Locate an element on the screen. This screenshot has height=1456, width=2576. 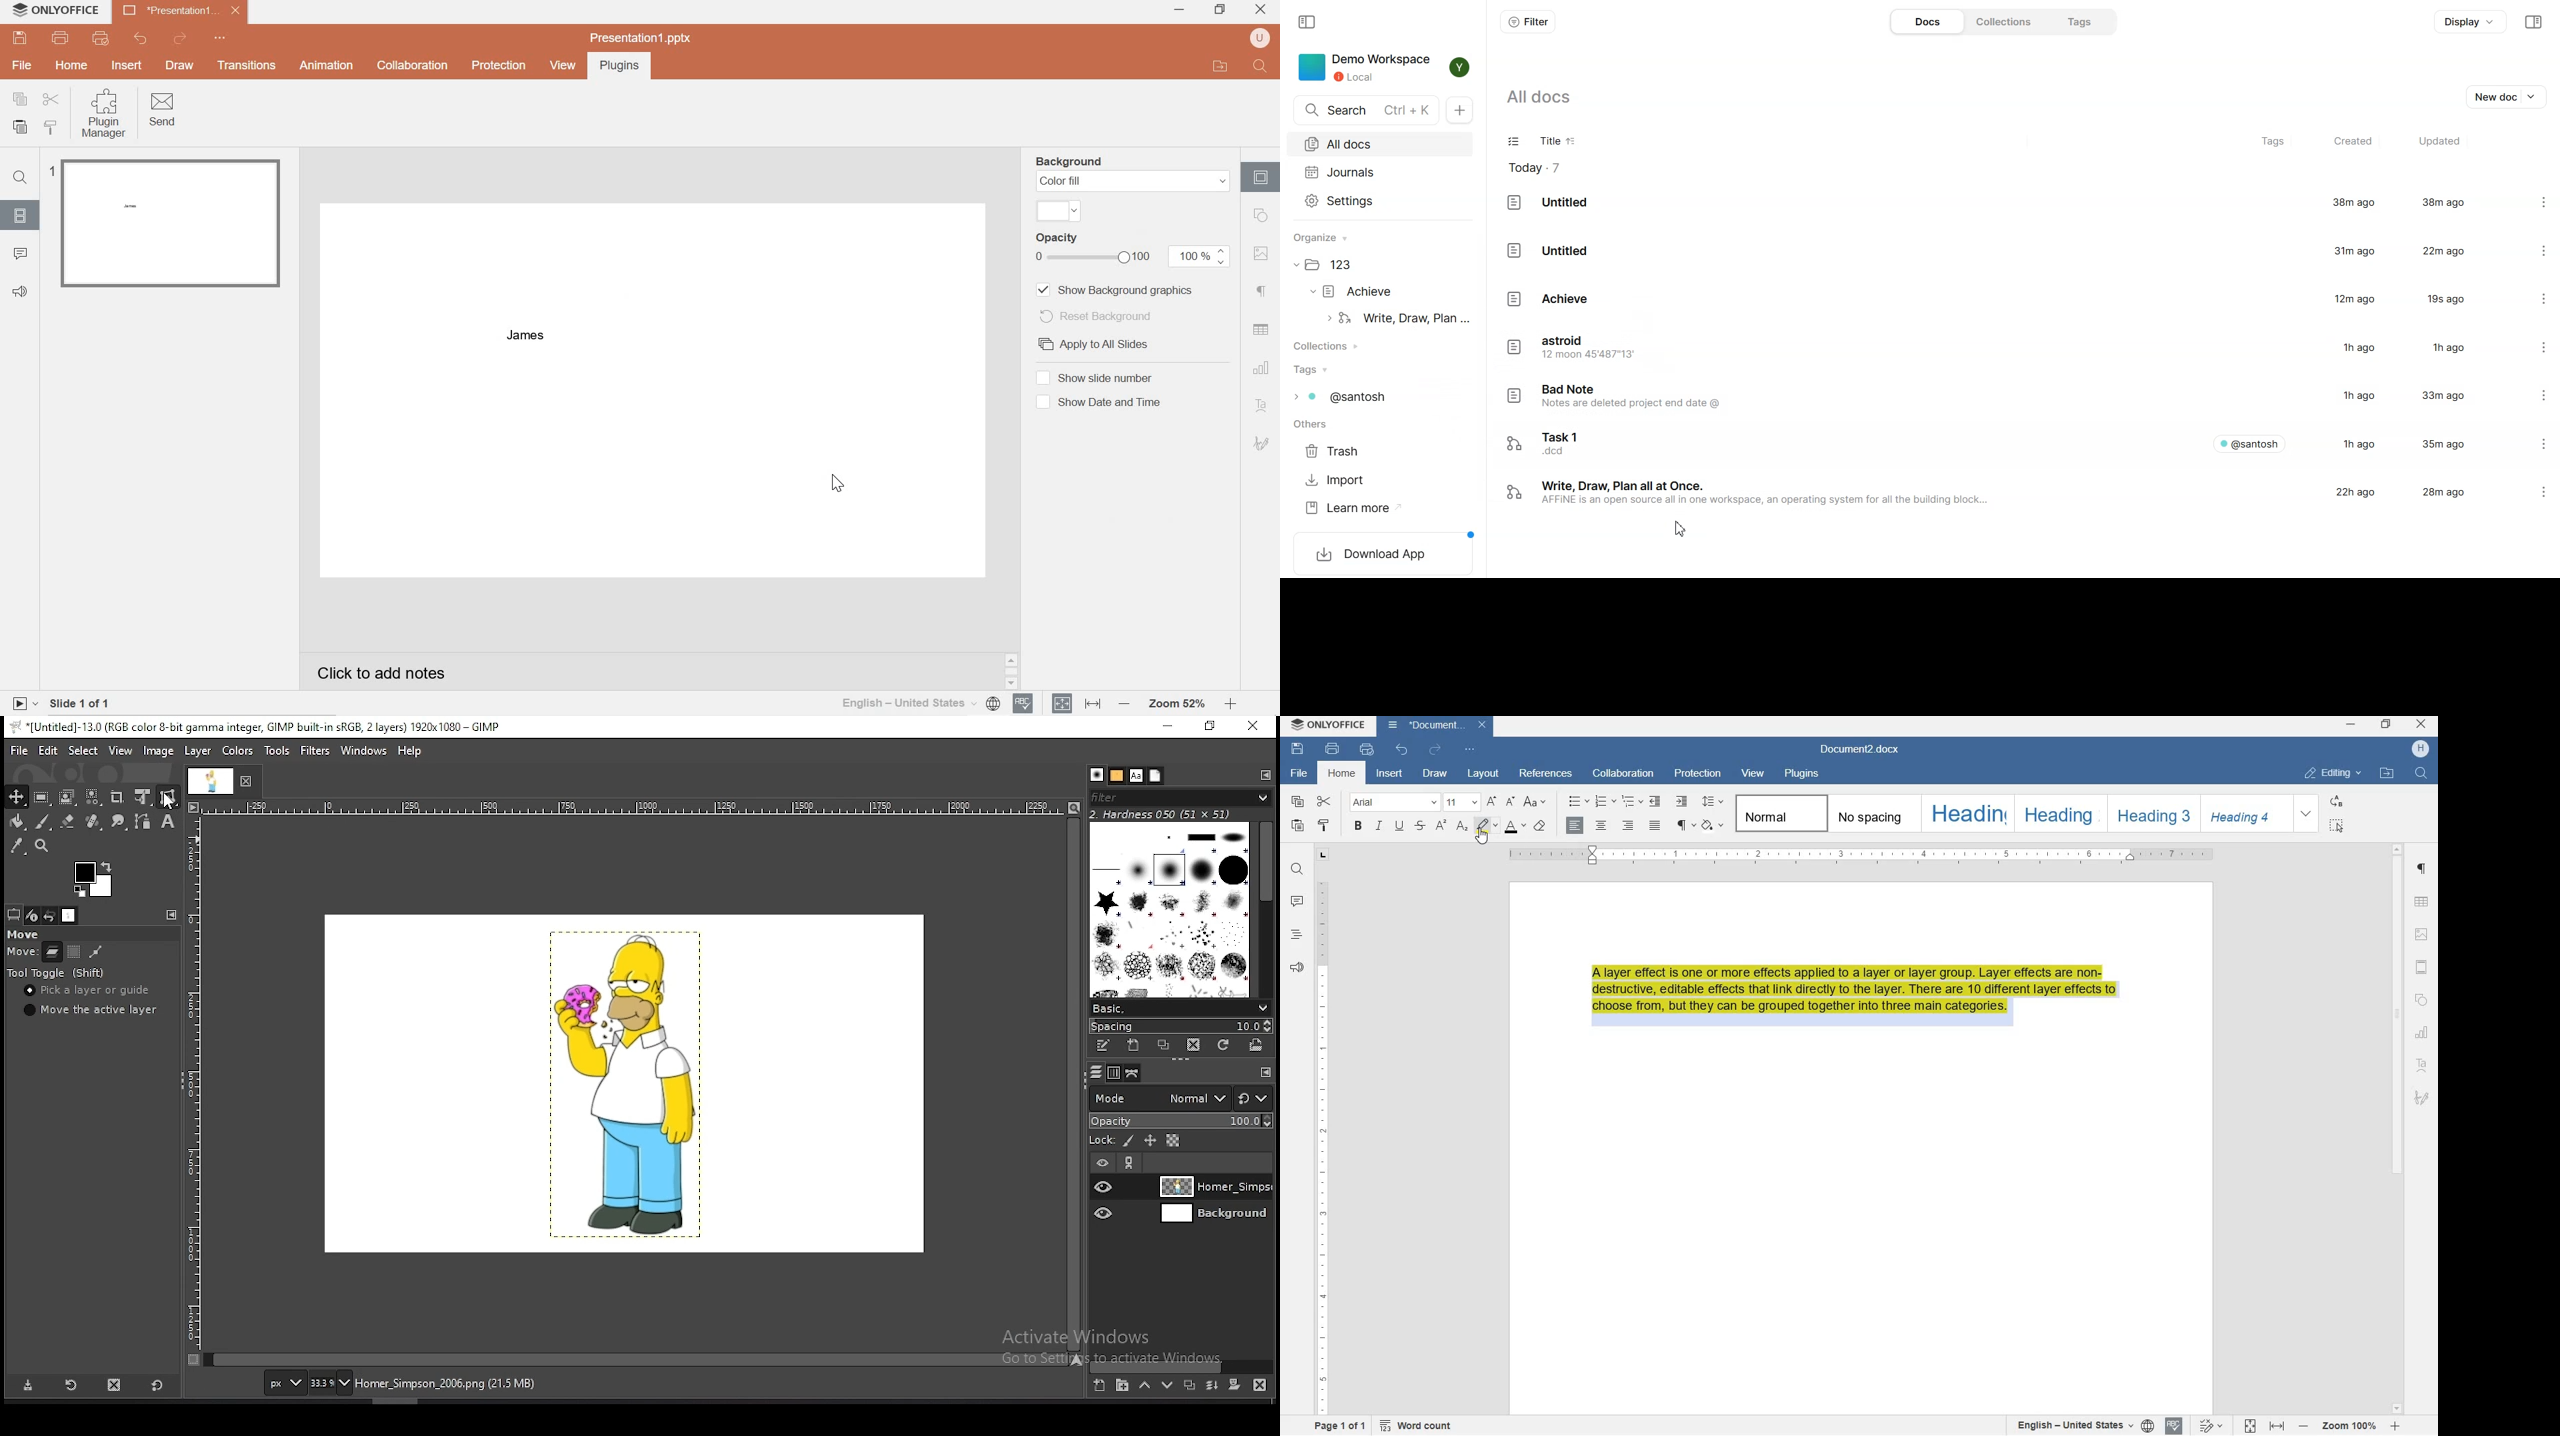
TAB STOP is located at coordinates (1321, 856).